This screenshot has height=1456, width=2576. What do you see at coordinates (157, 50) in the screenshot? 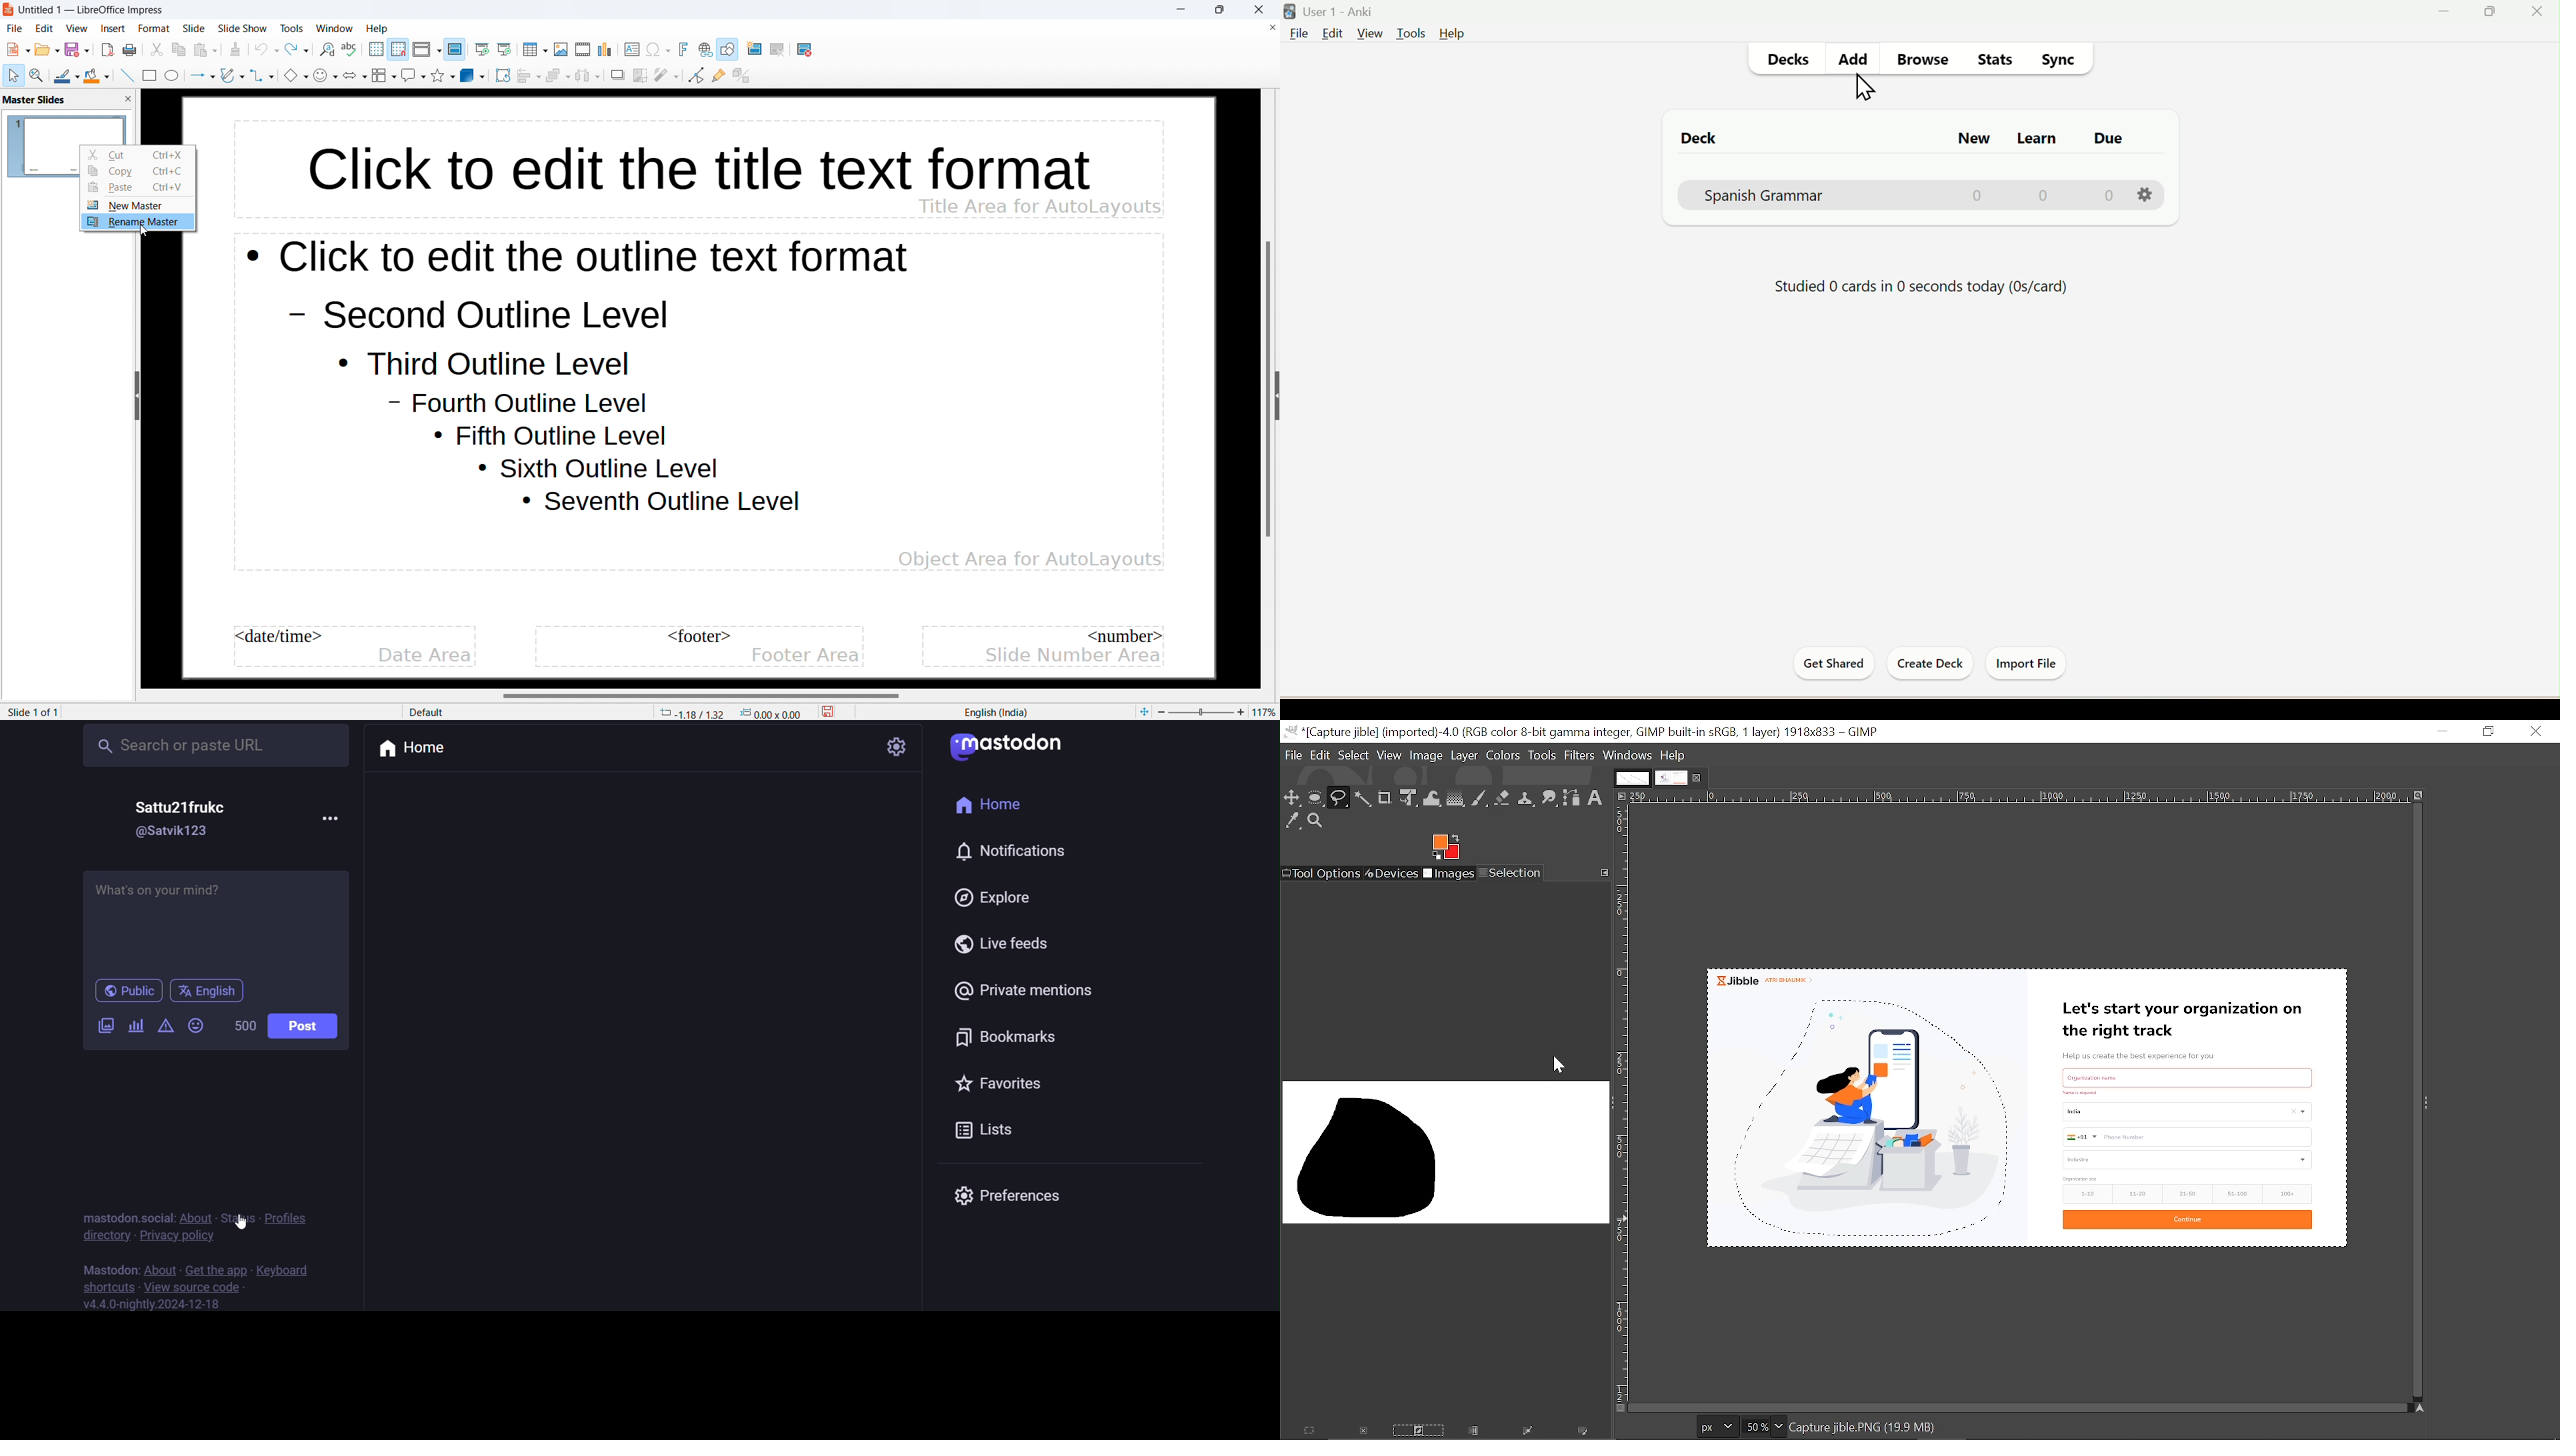
I see `cut` at bounding box center [157, 50].